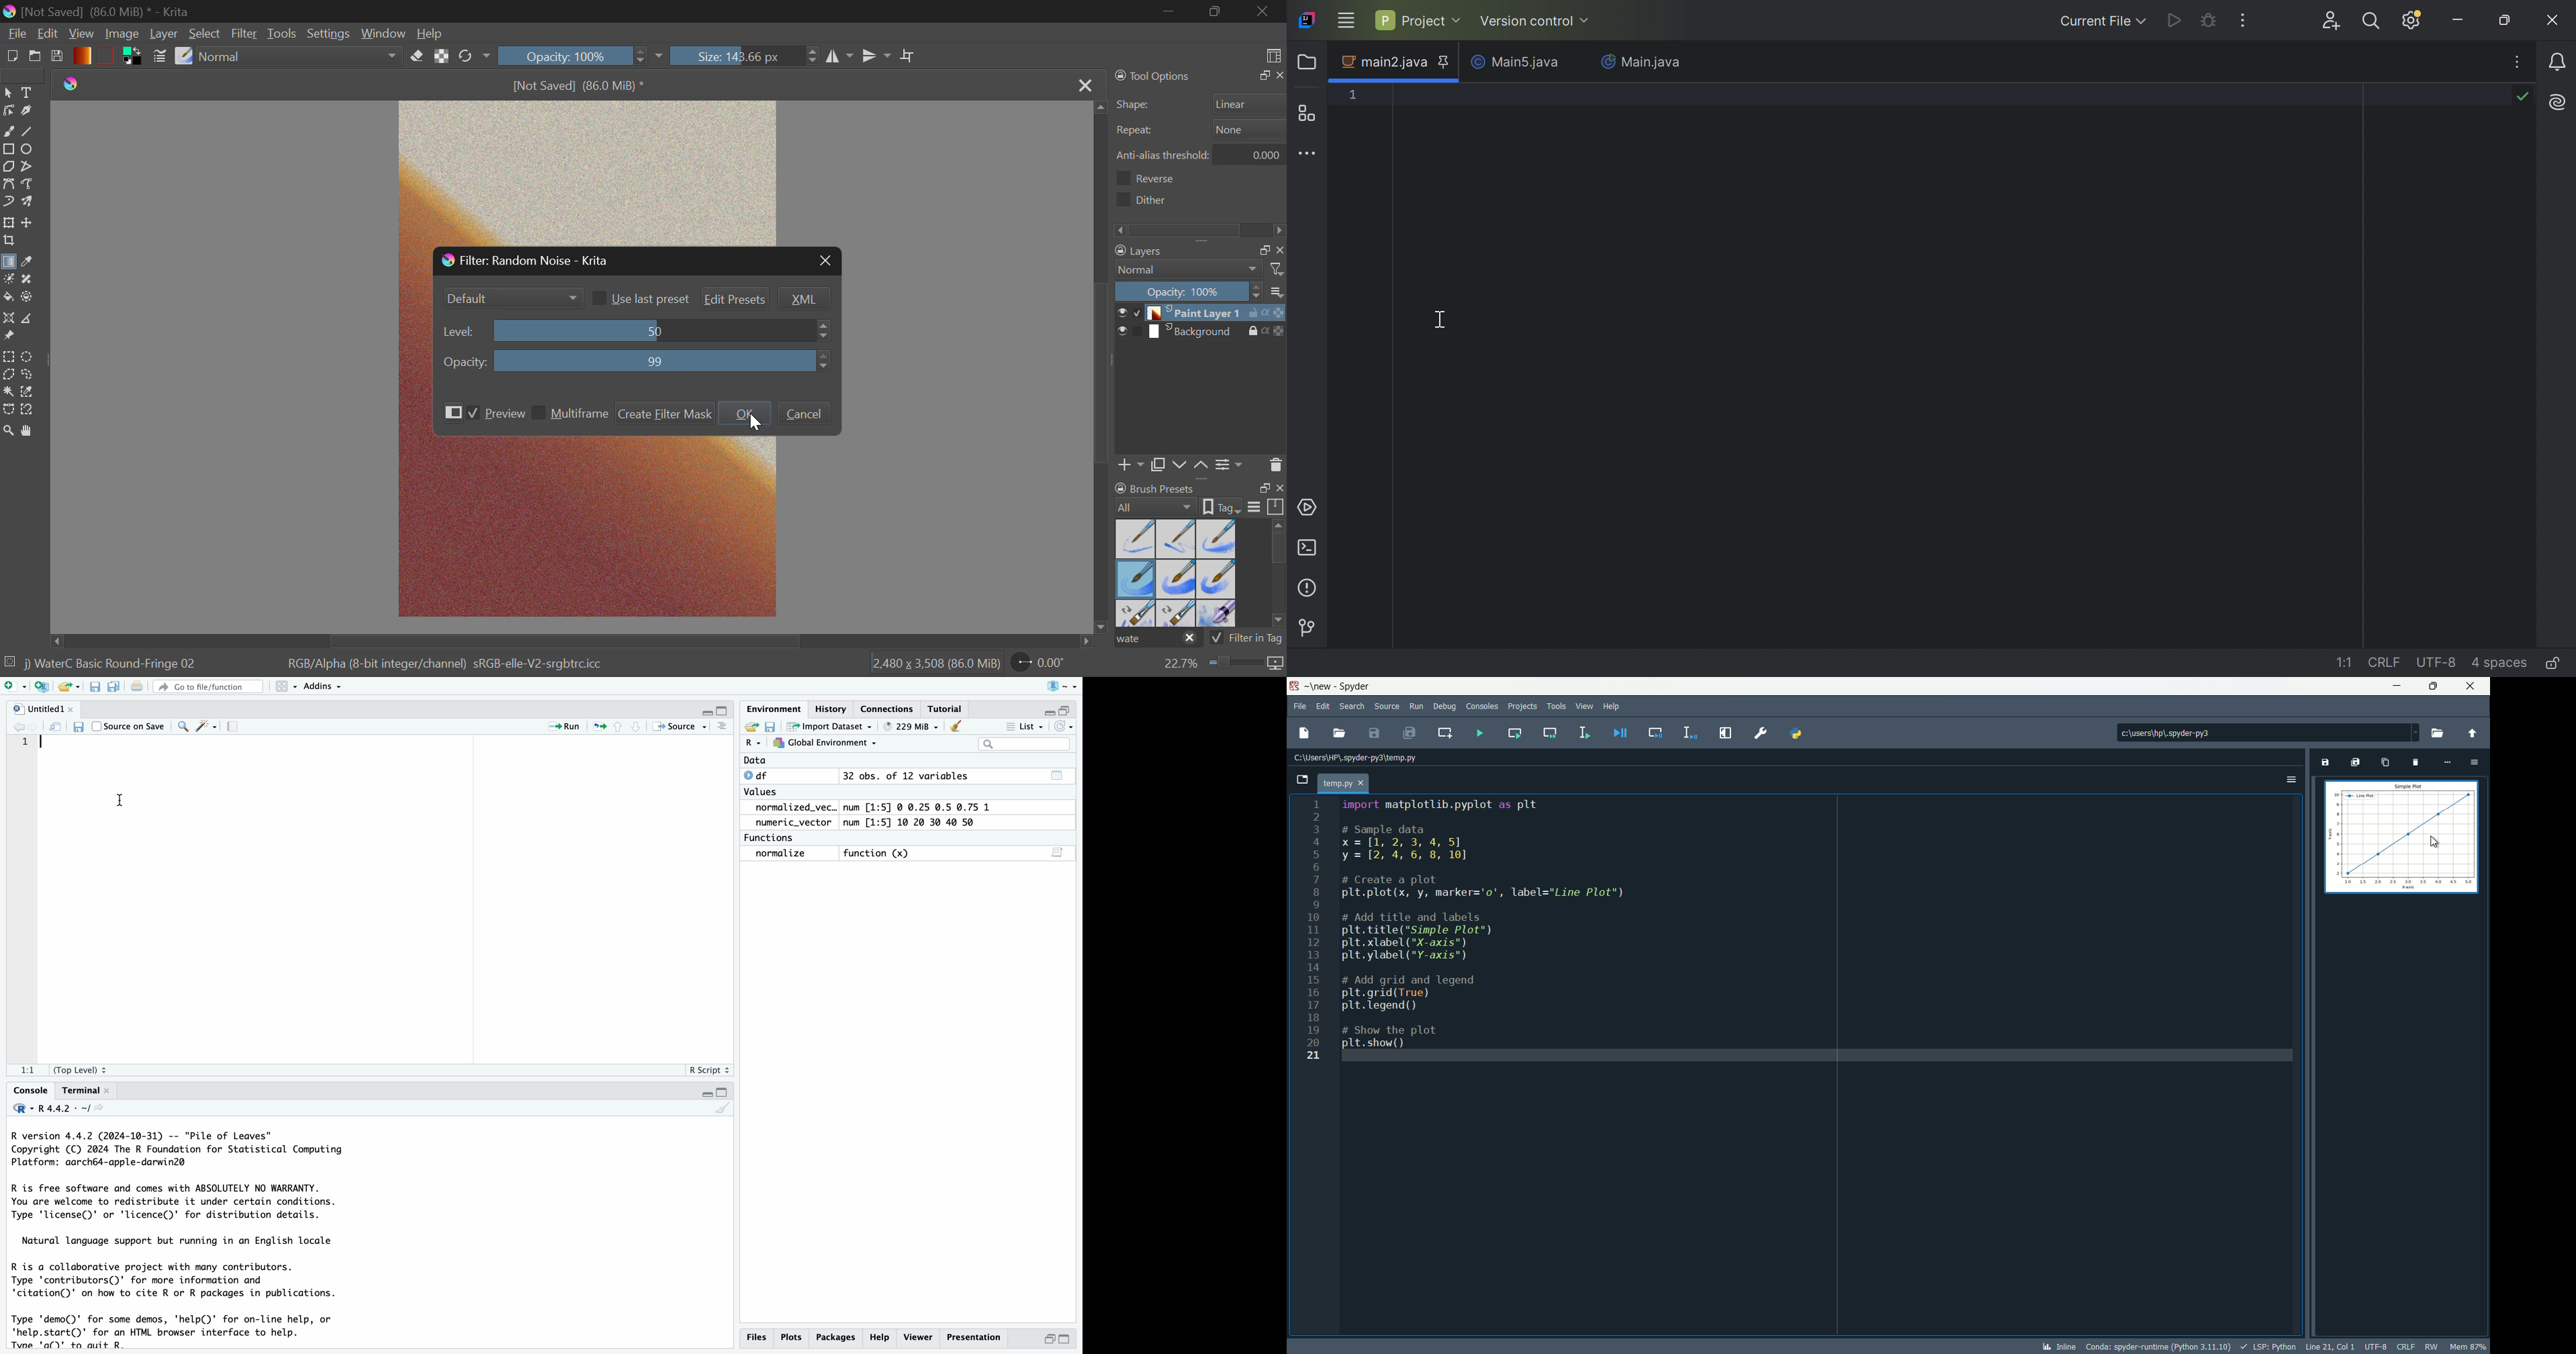 Image resolution: width=2576 pixels, height=1372 pixels. Describe the element at coordinates (1613, 706) in the screenshot. I see `help menu` at that location.